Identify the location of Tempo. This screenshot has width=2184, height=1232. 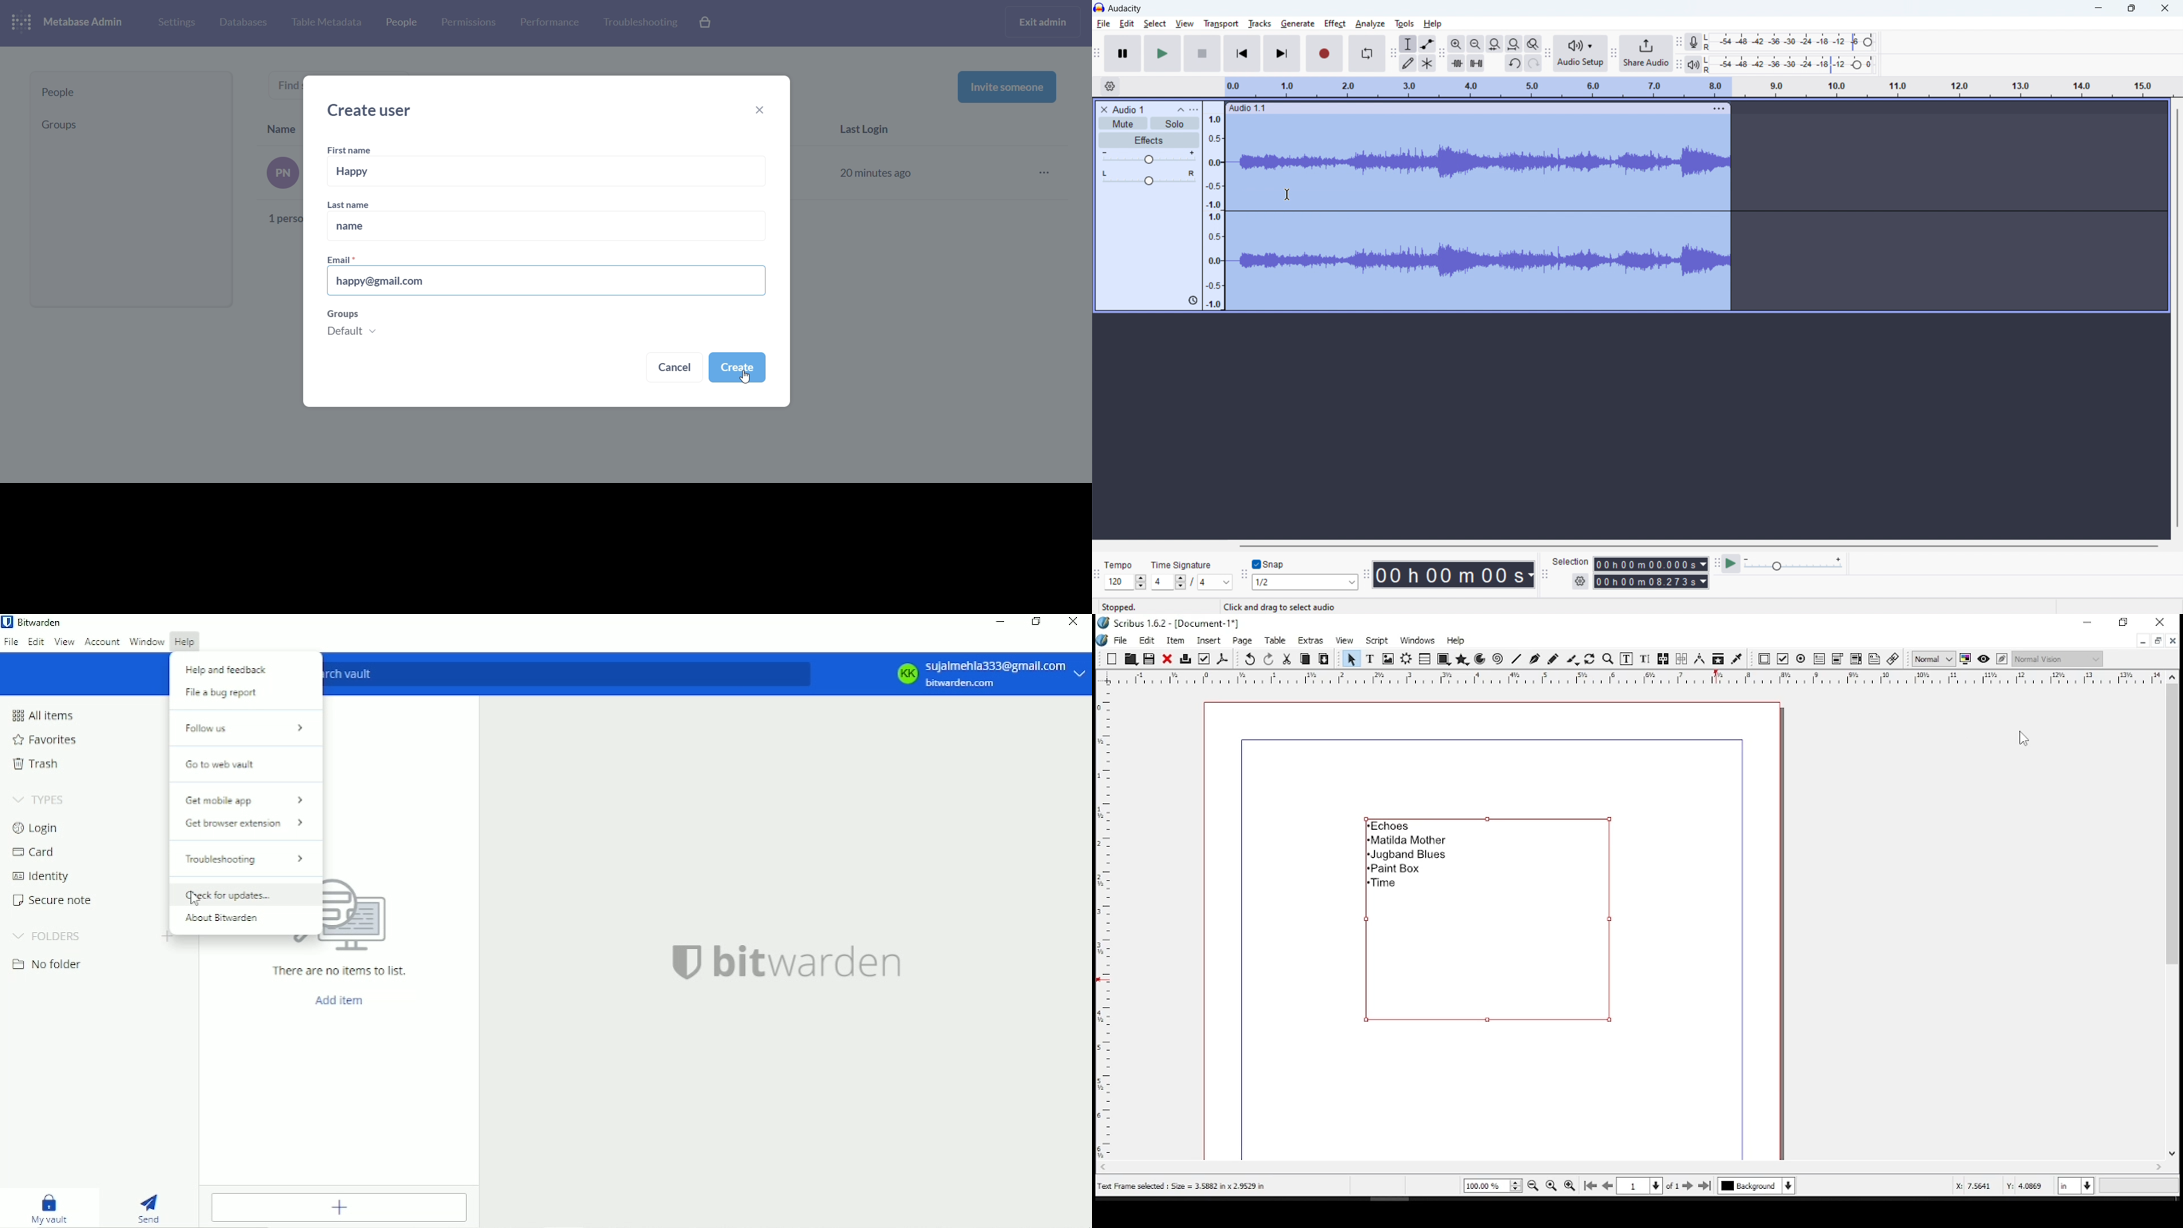
(1119, 564).